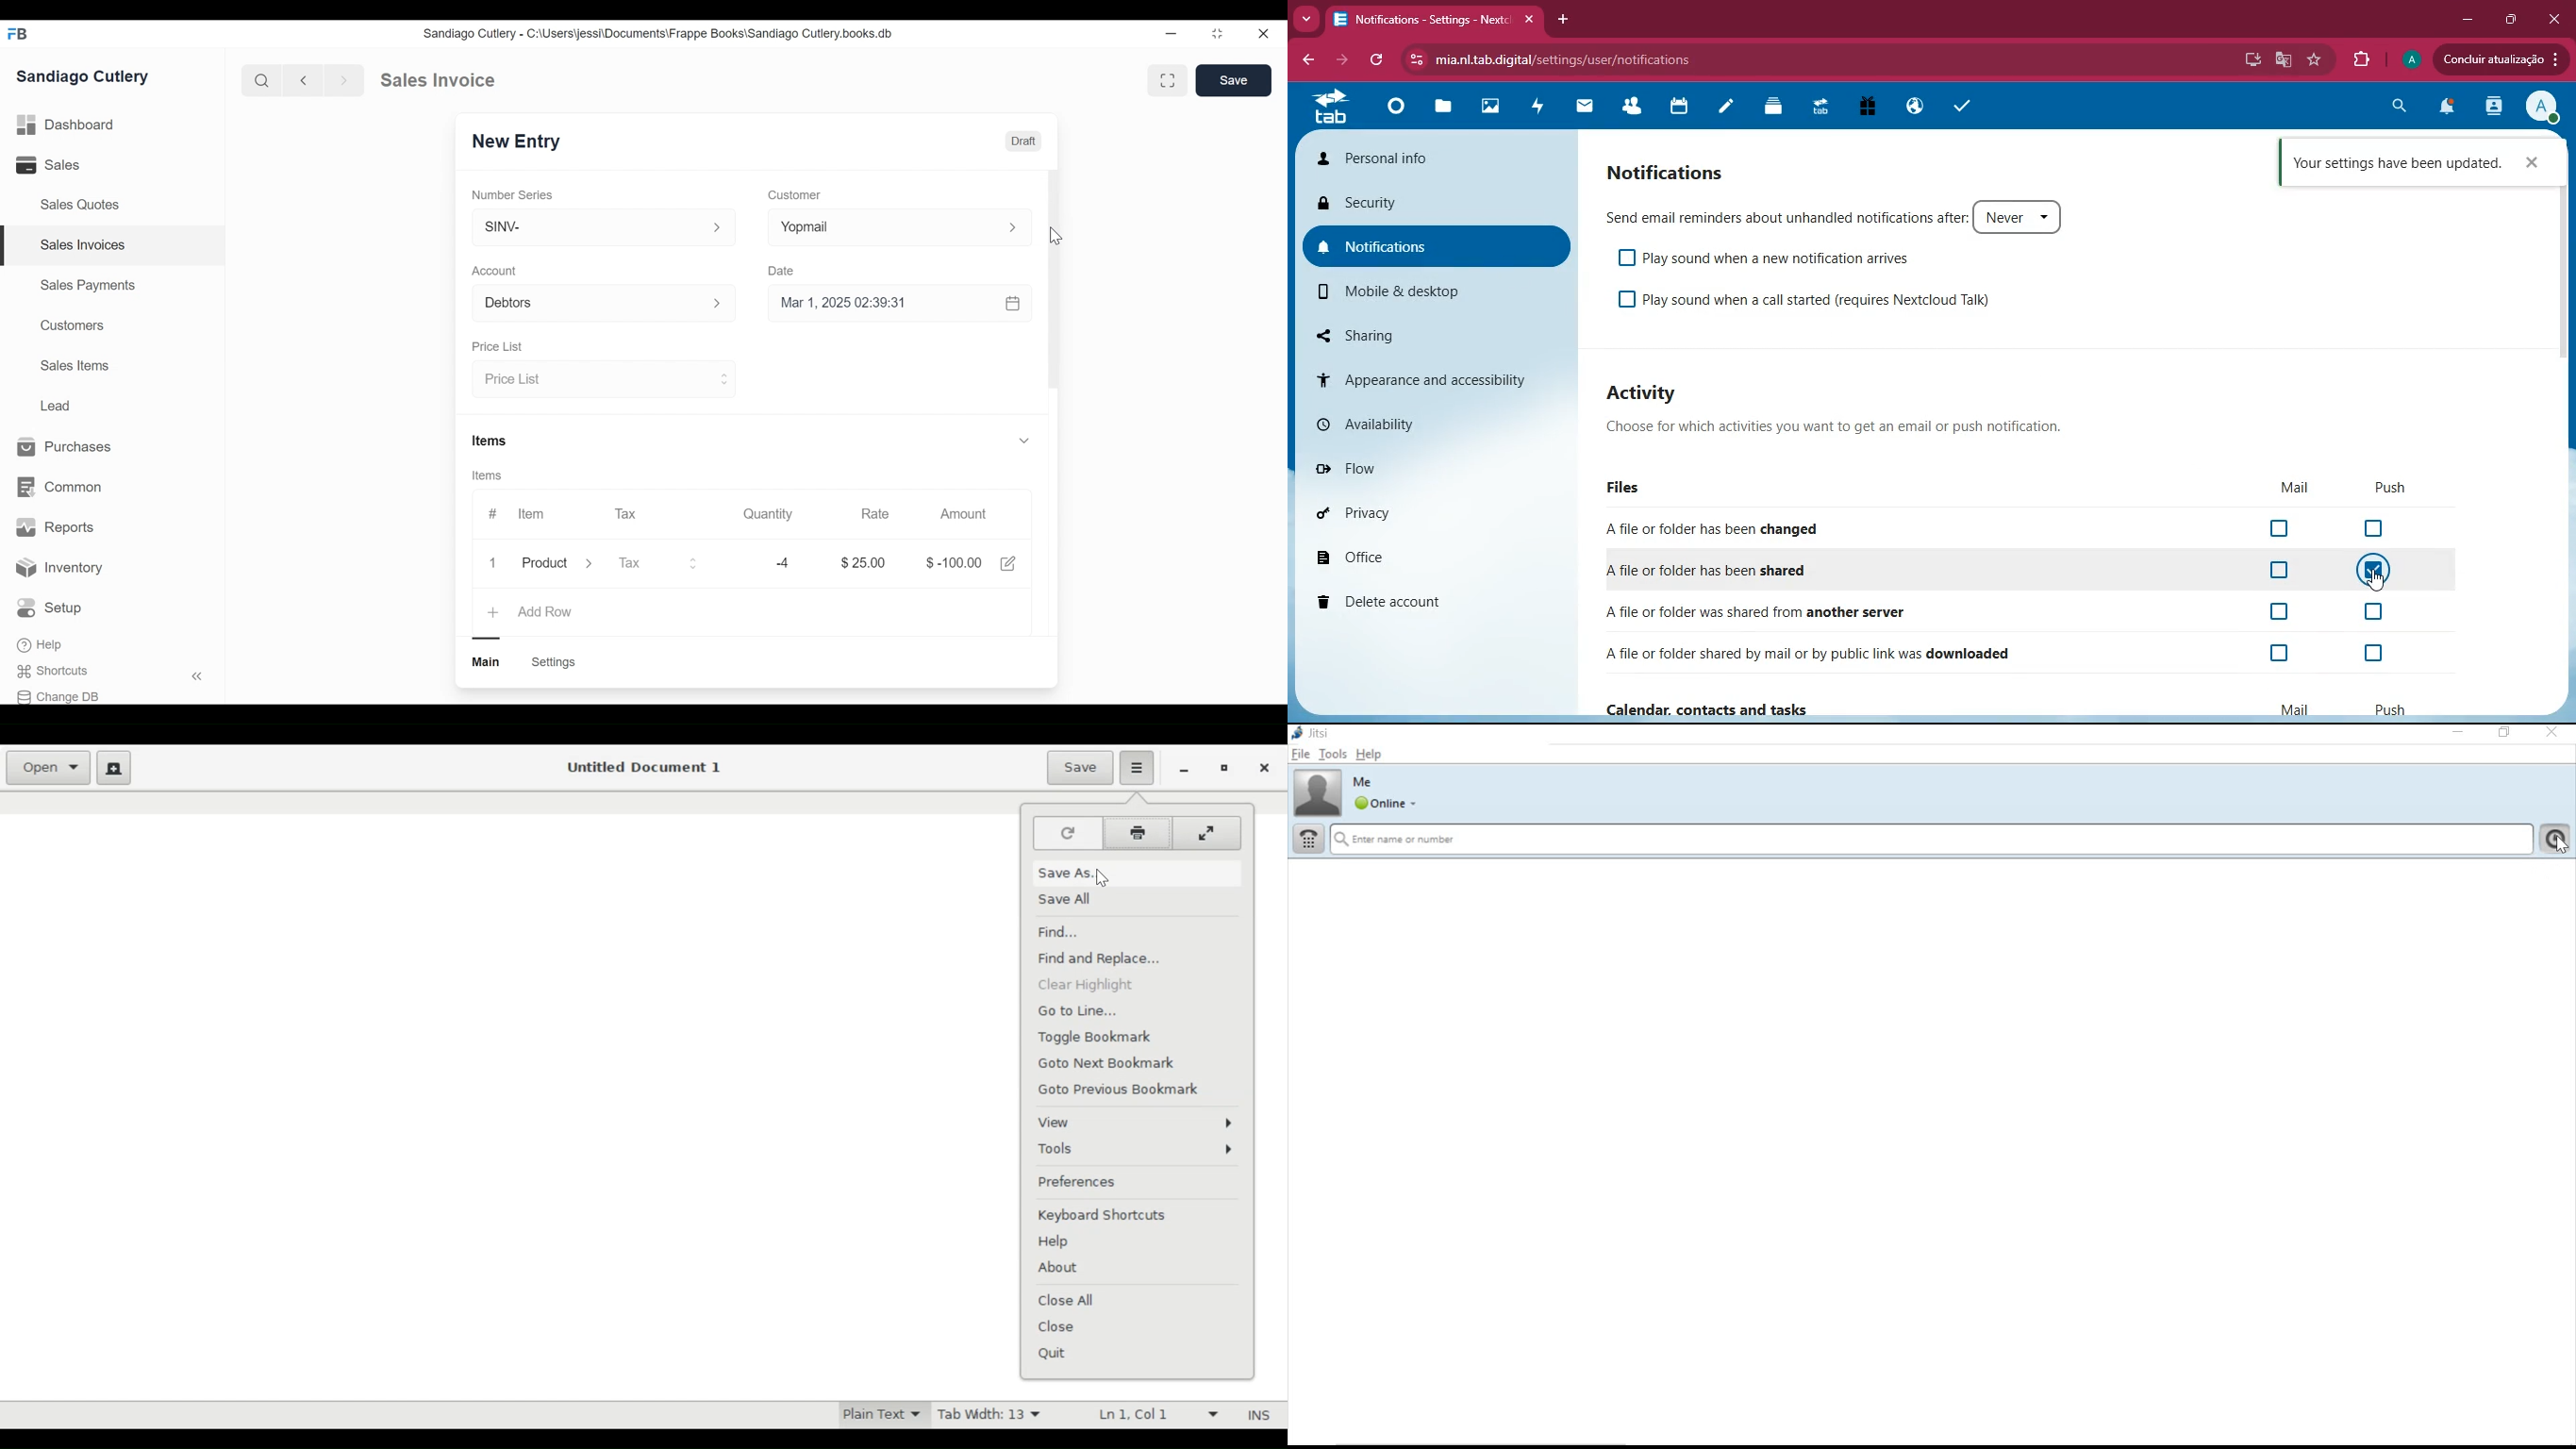  Describe the element at coordinates (1558, 57) in the screenshot. I see `url` at that location.